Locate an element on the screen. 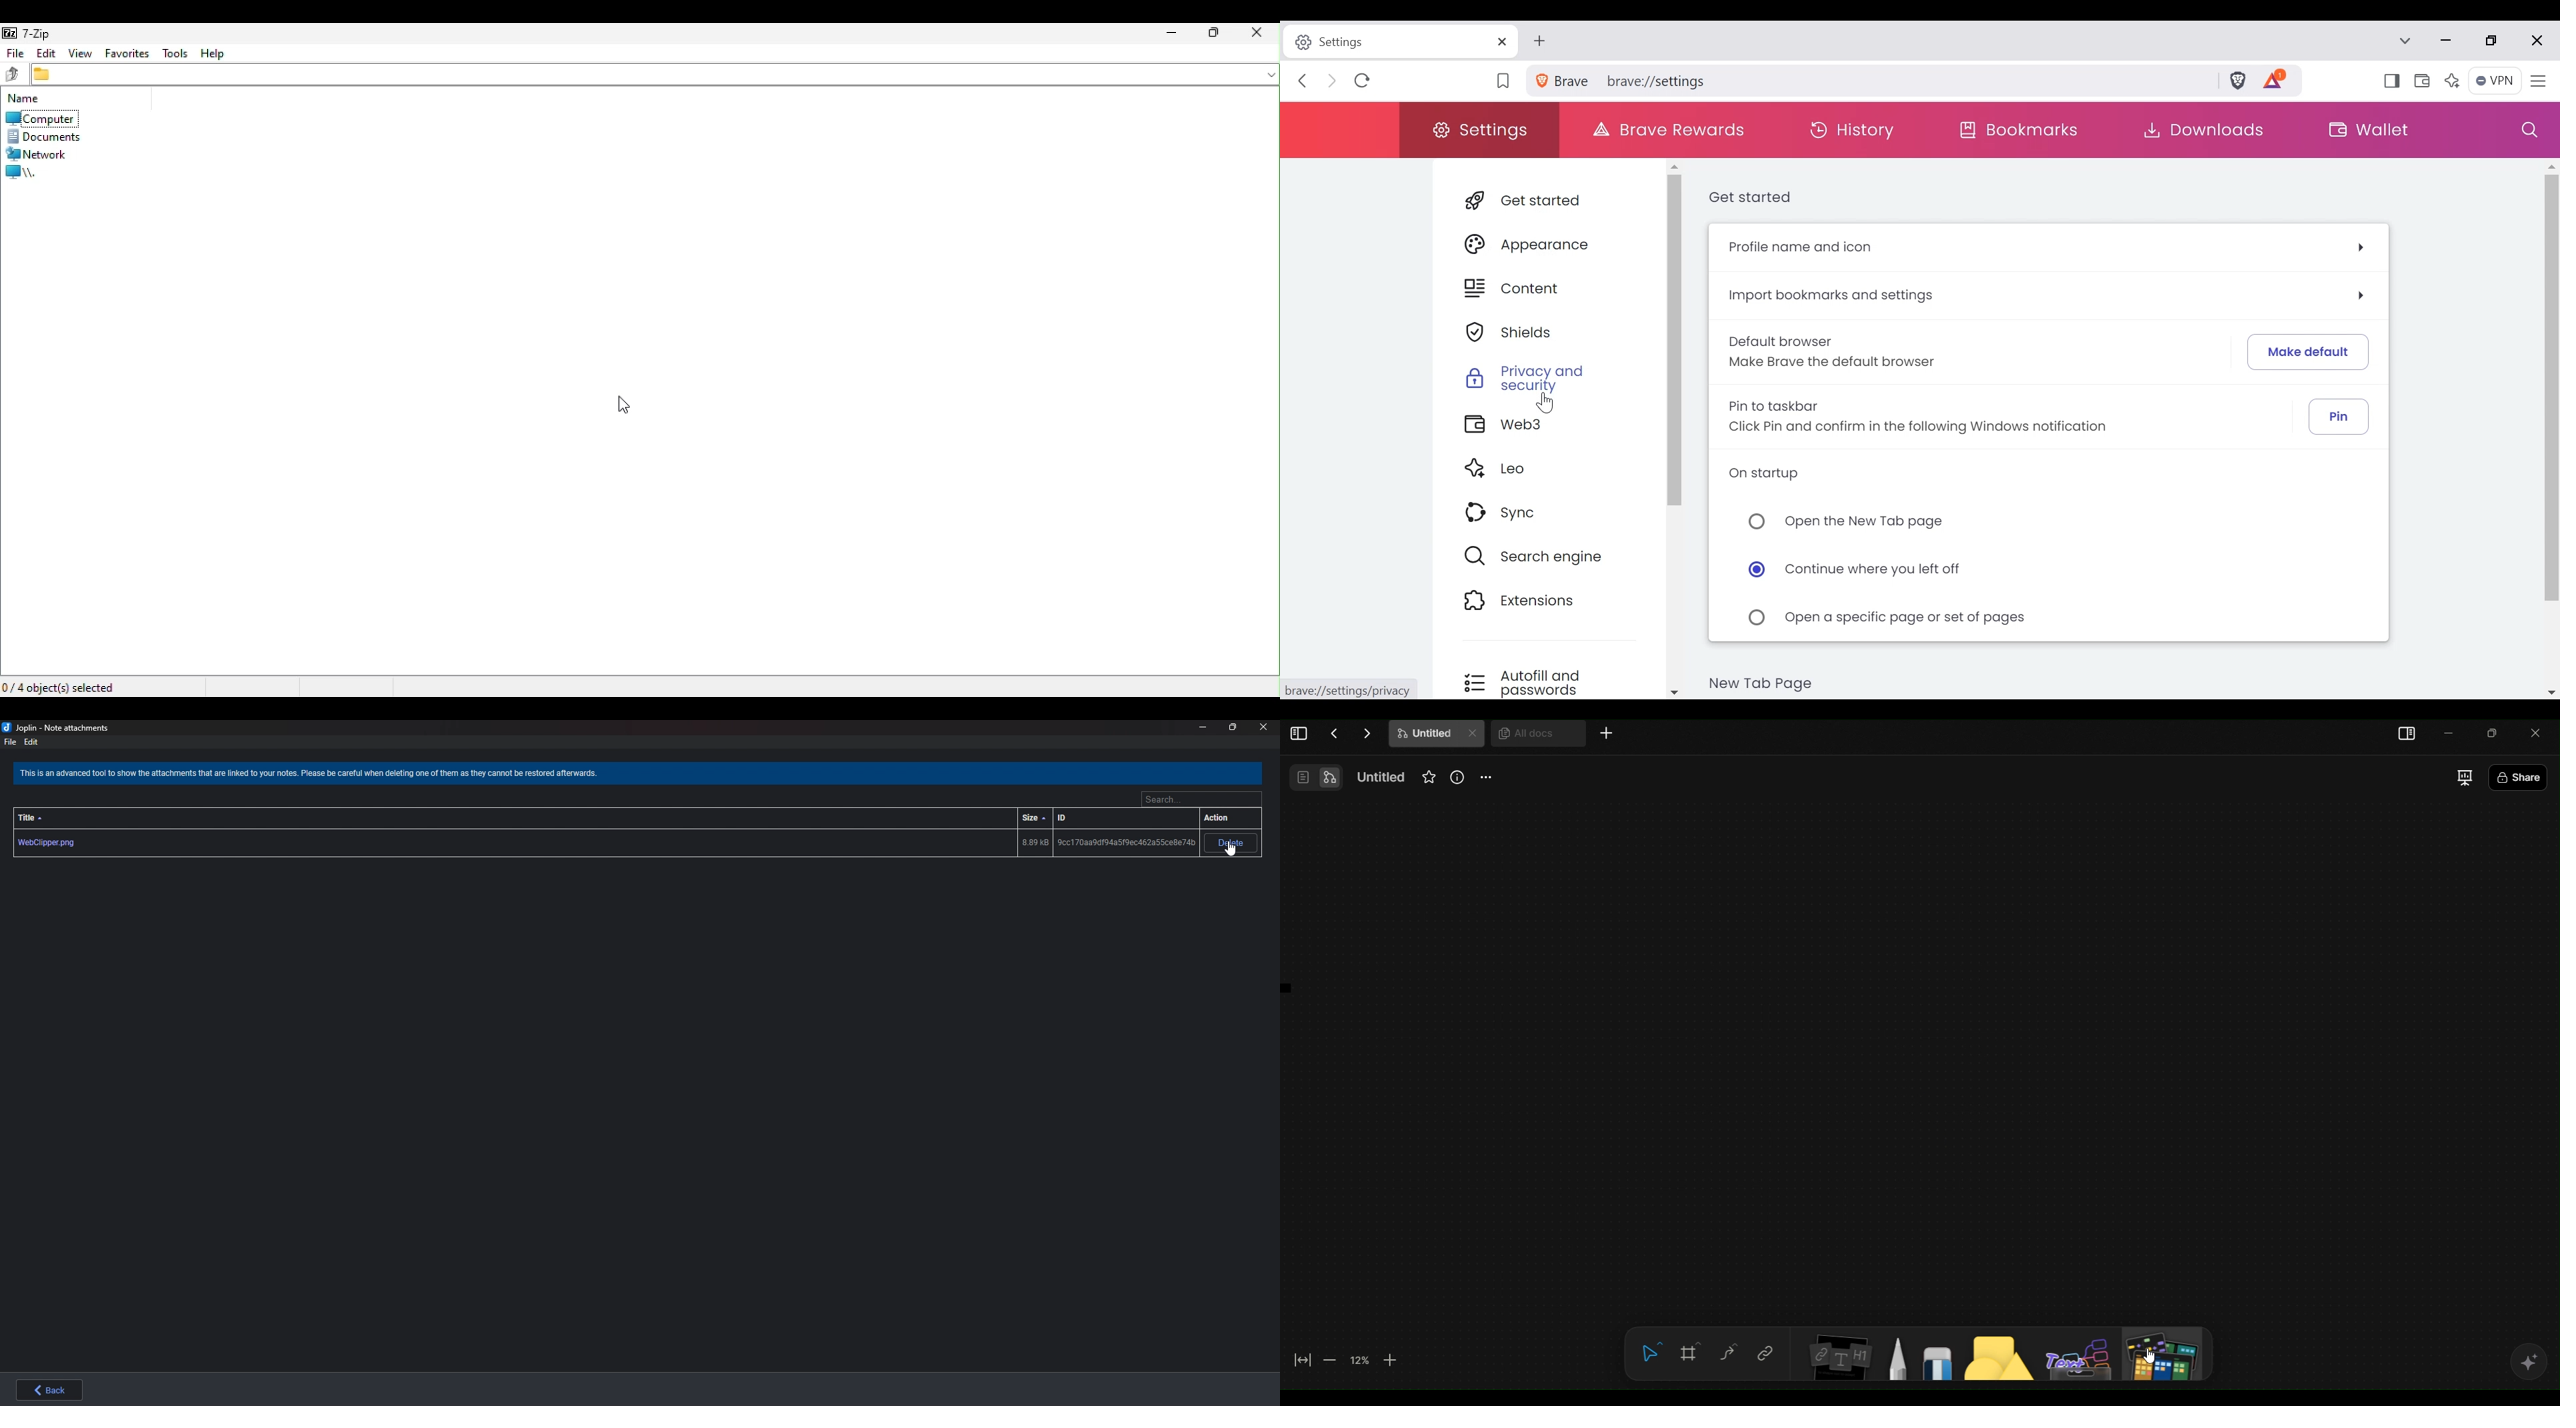  id is located at coordinates (1068, 818).